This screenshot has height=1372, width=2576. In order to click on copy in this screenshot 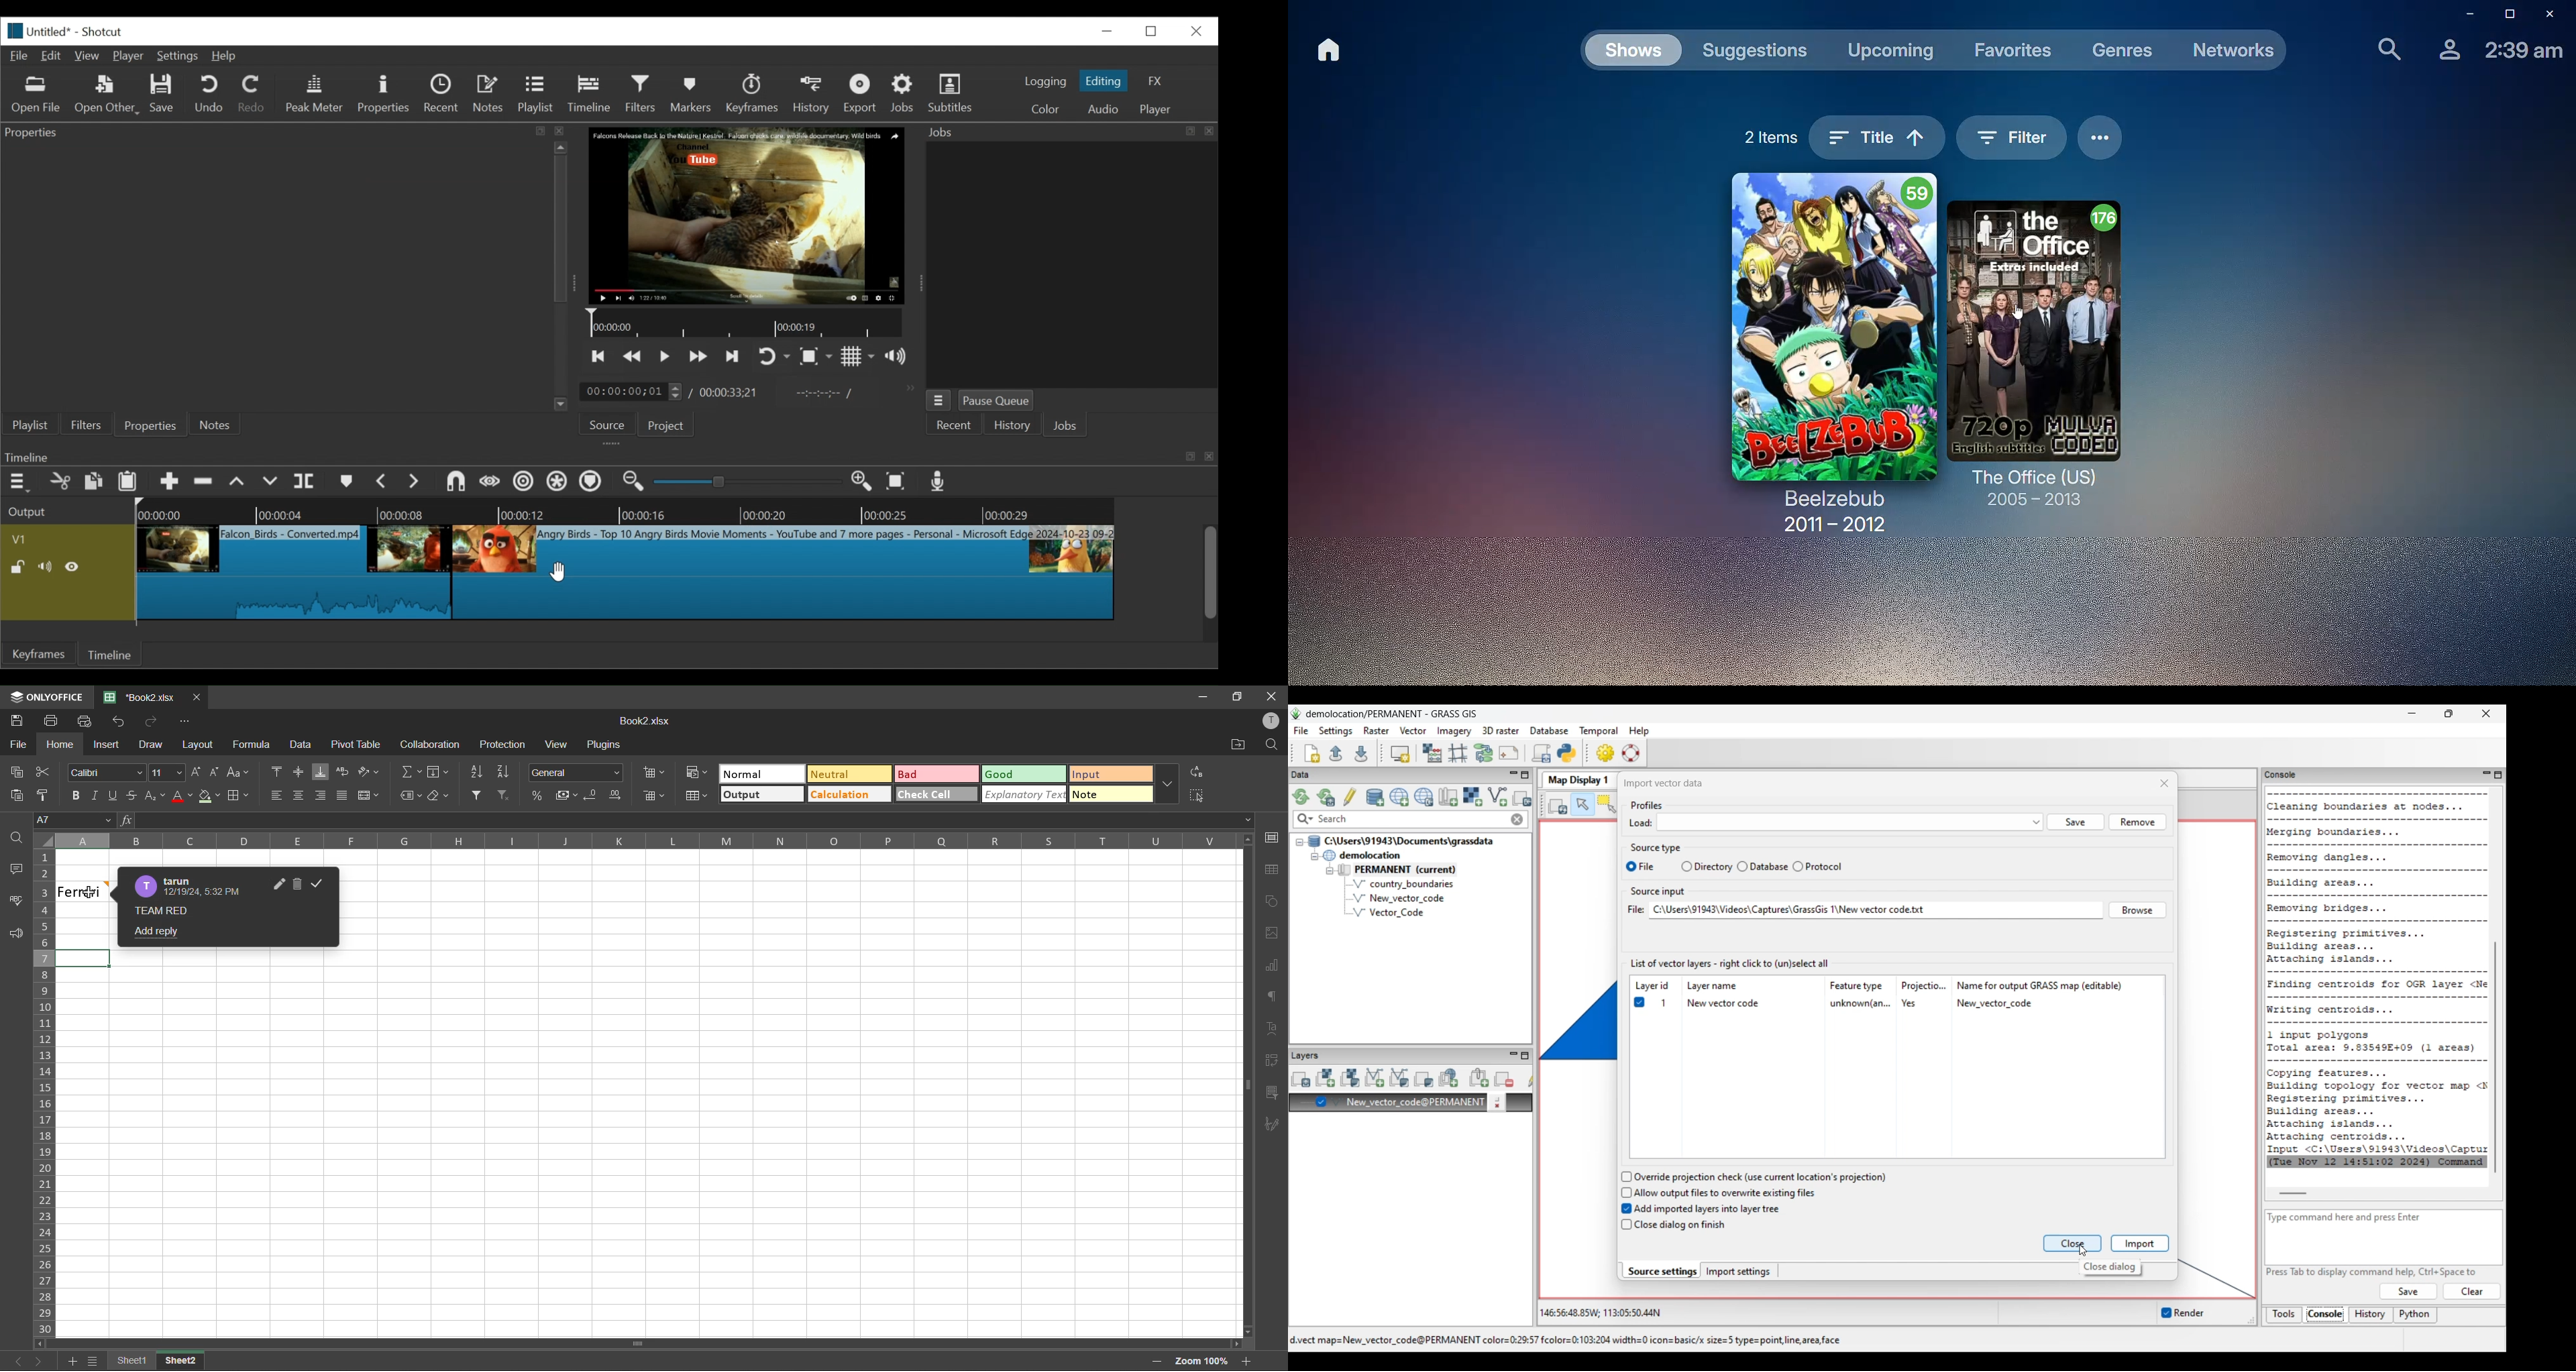, I will do `click(21, 775)`.